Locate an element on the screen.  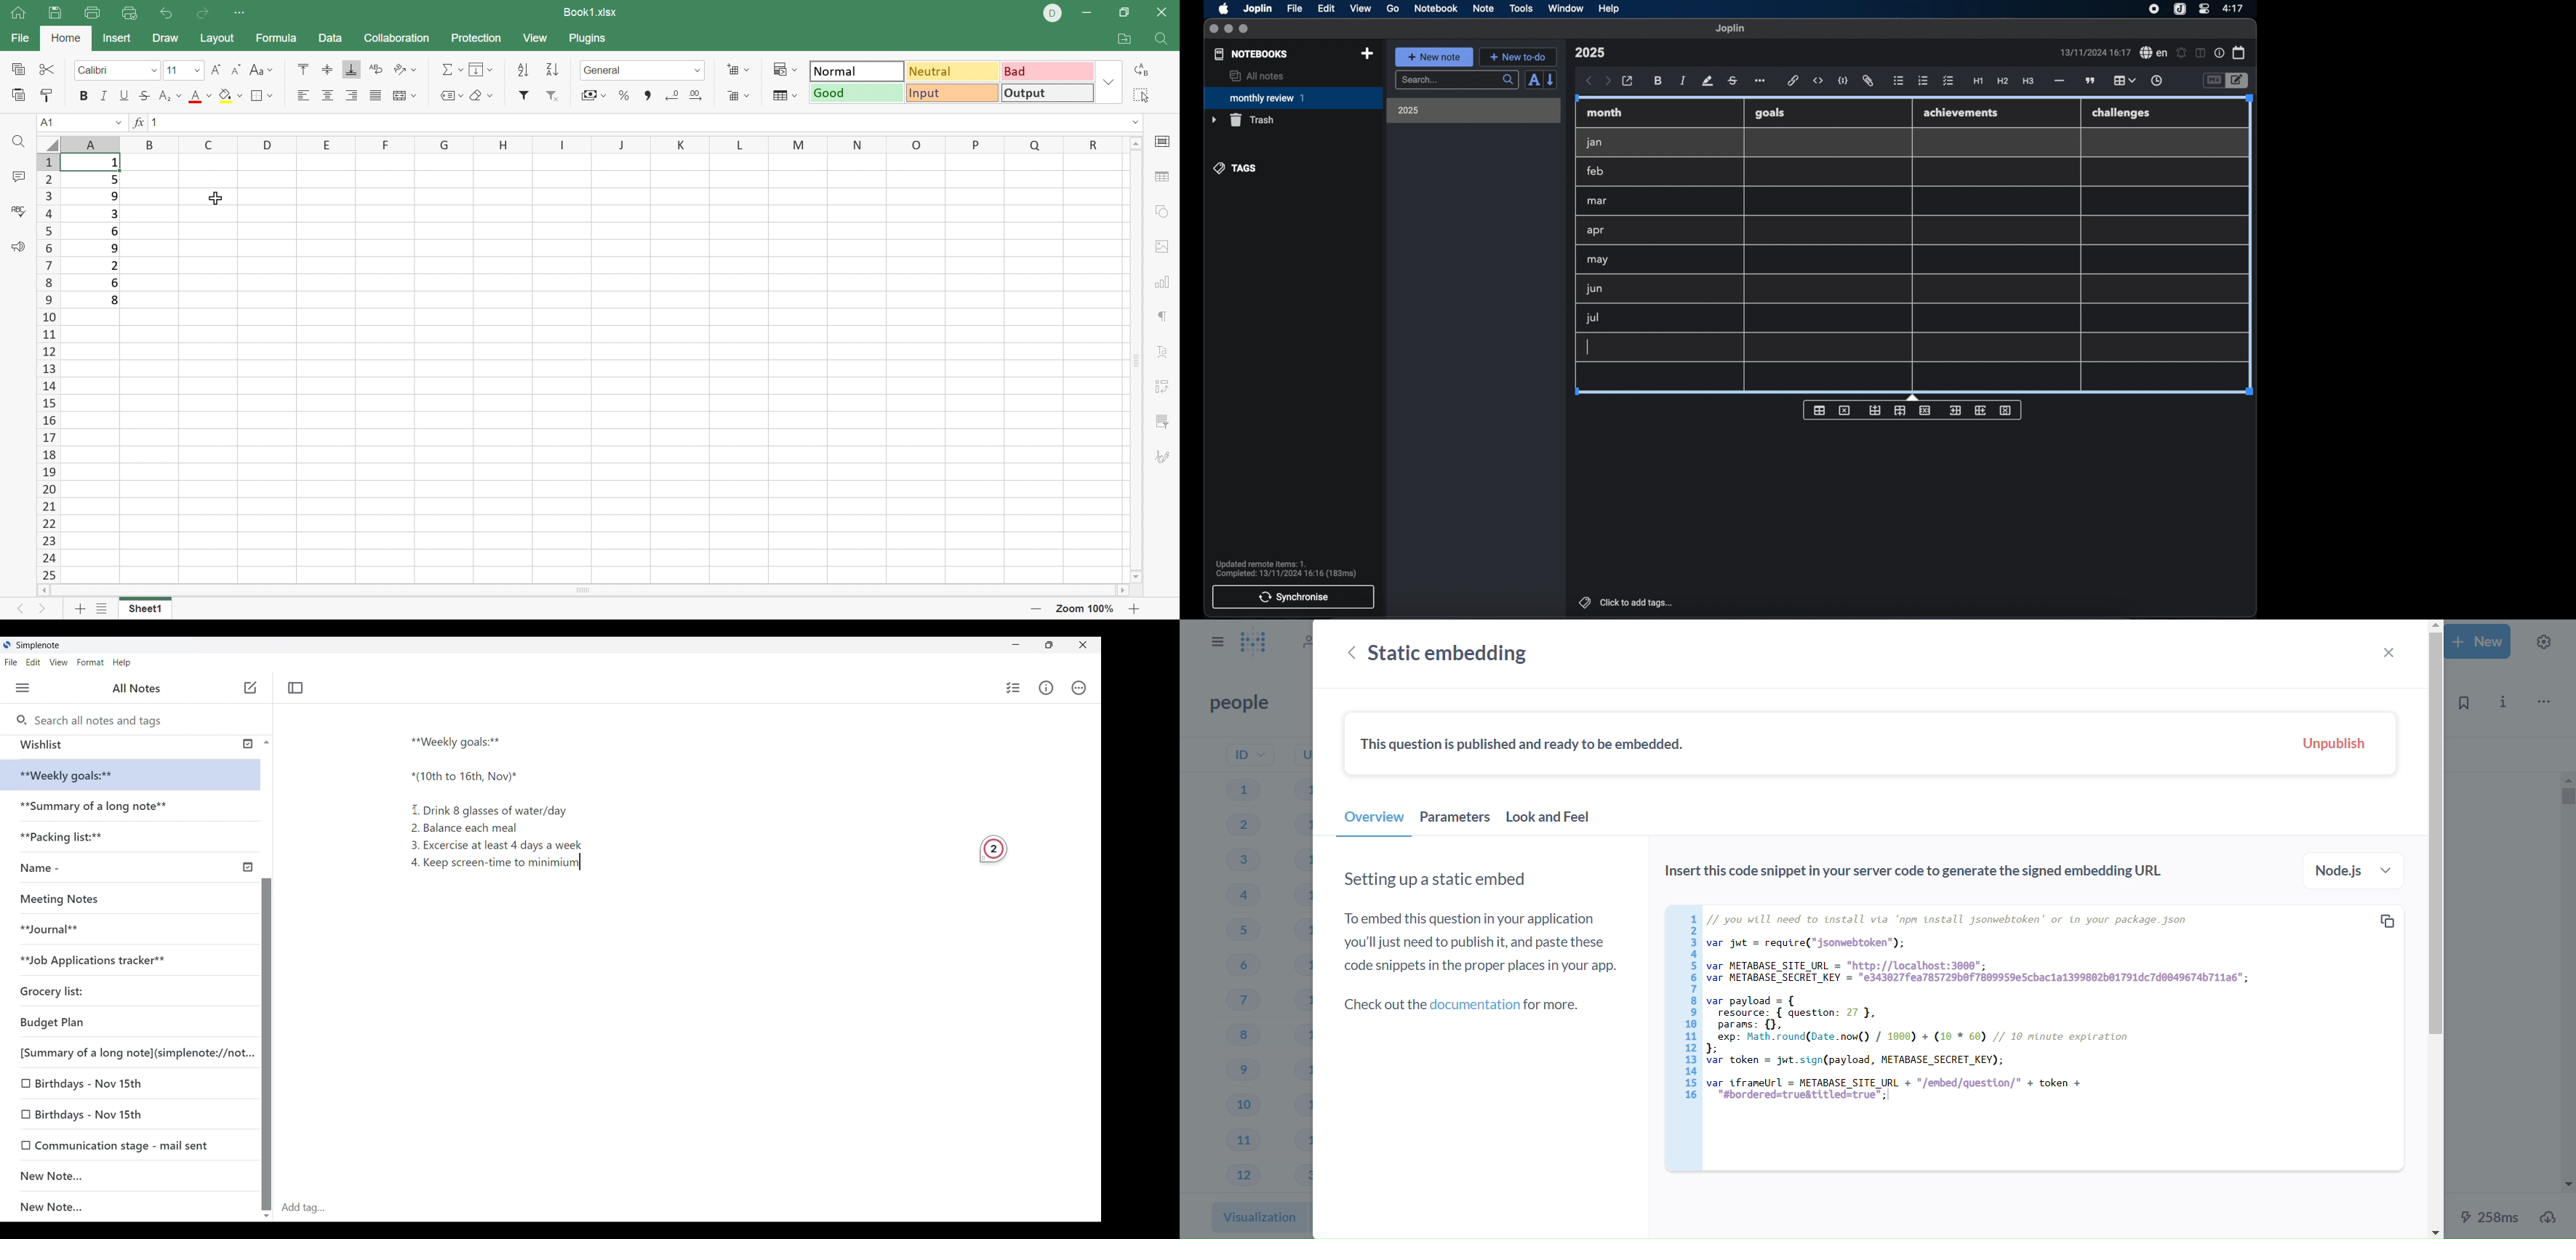
screen recorder icon is located at coordinates (2154, 9).